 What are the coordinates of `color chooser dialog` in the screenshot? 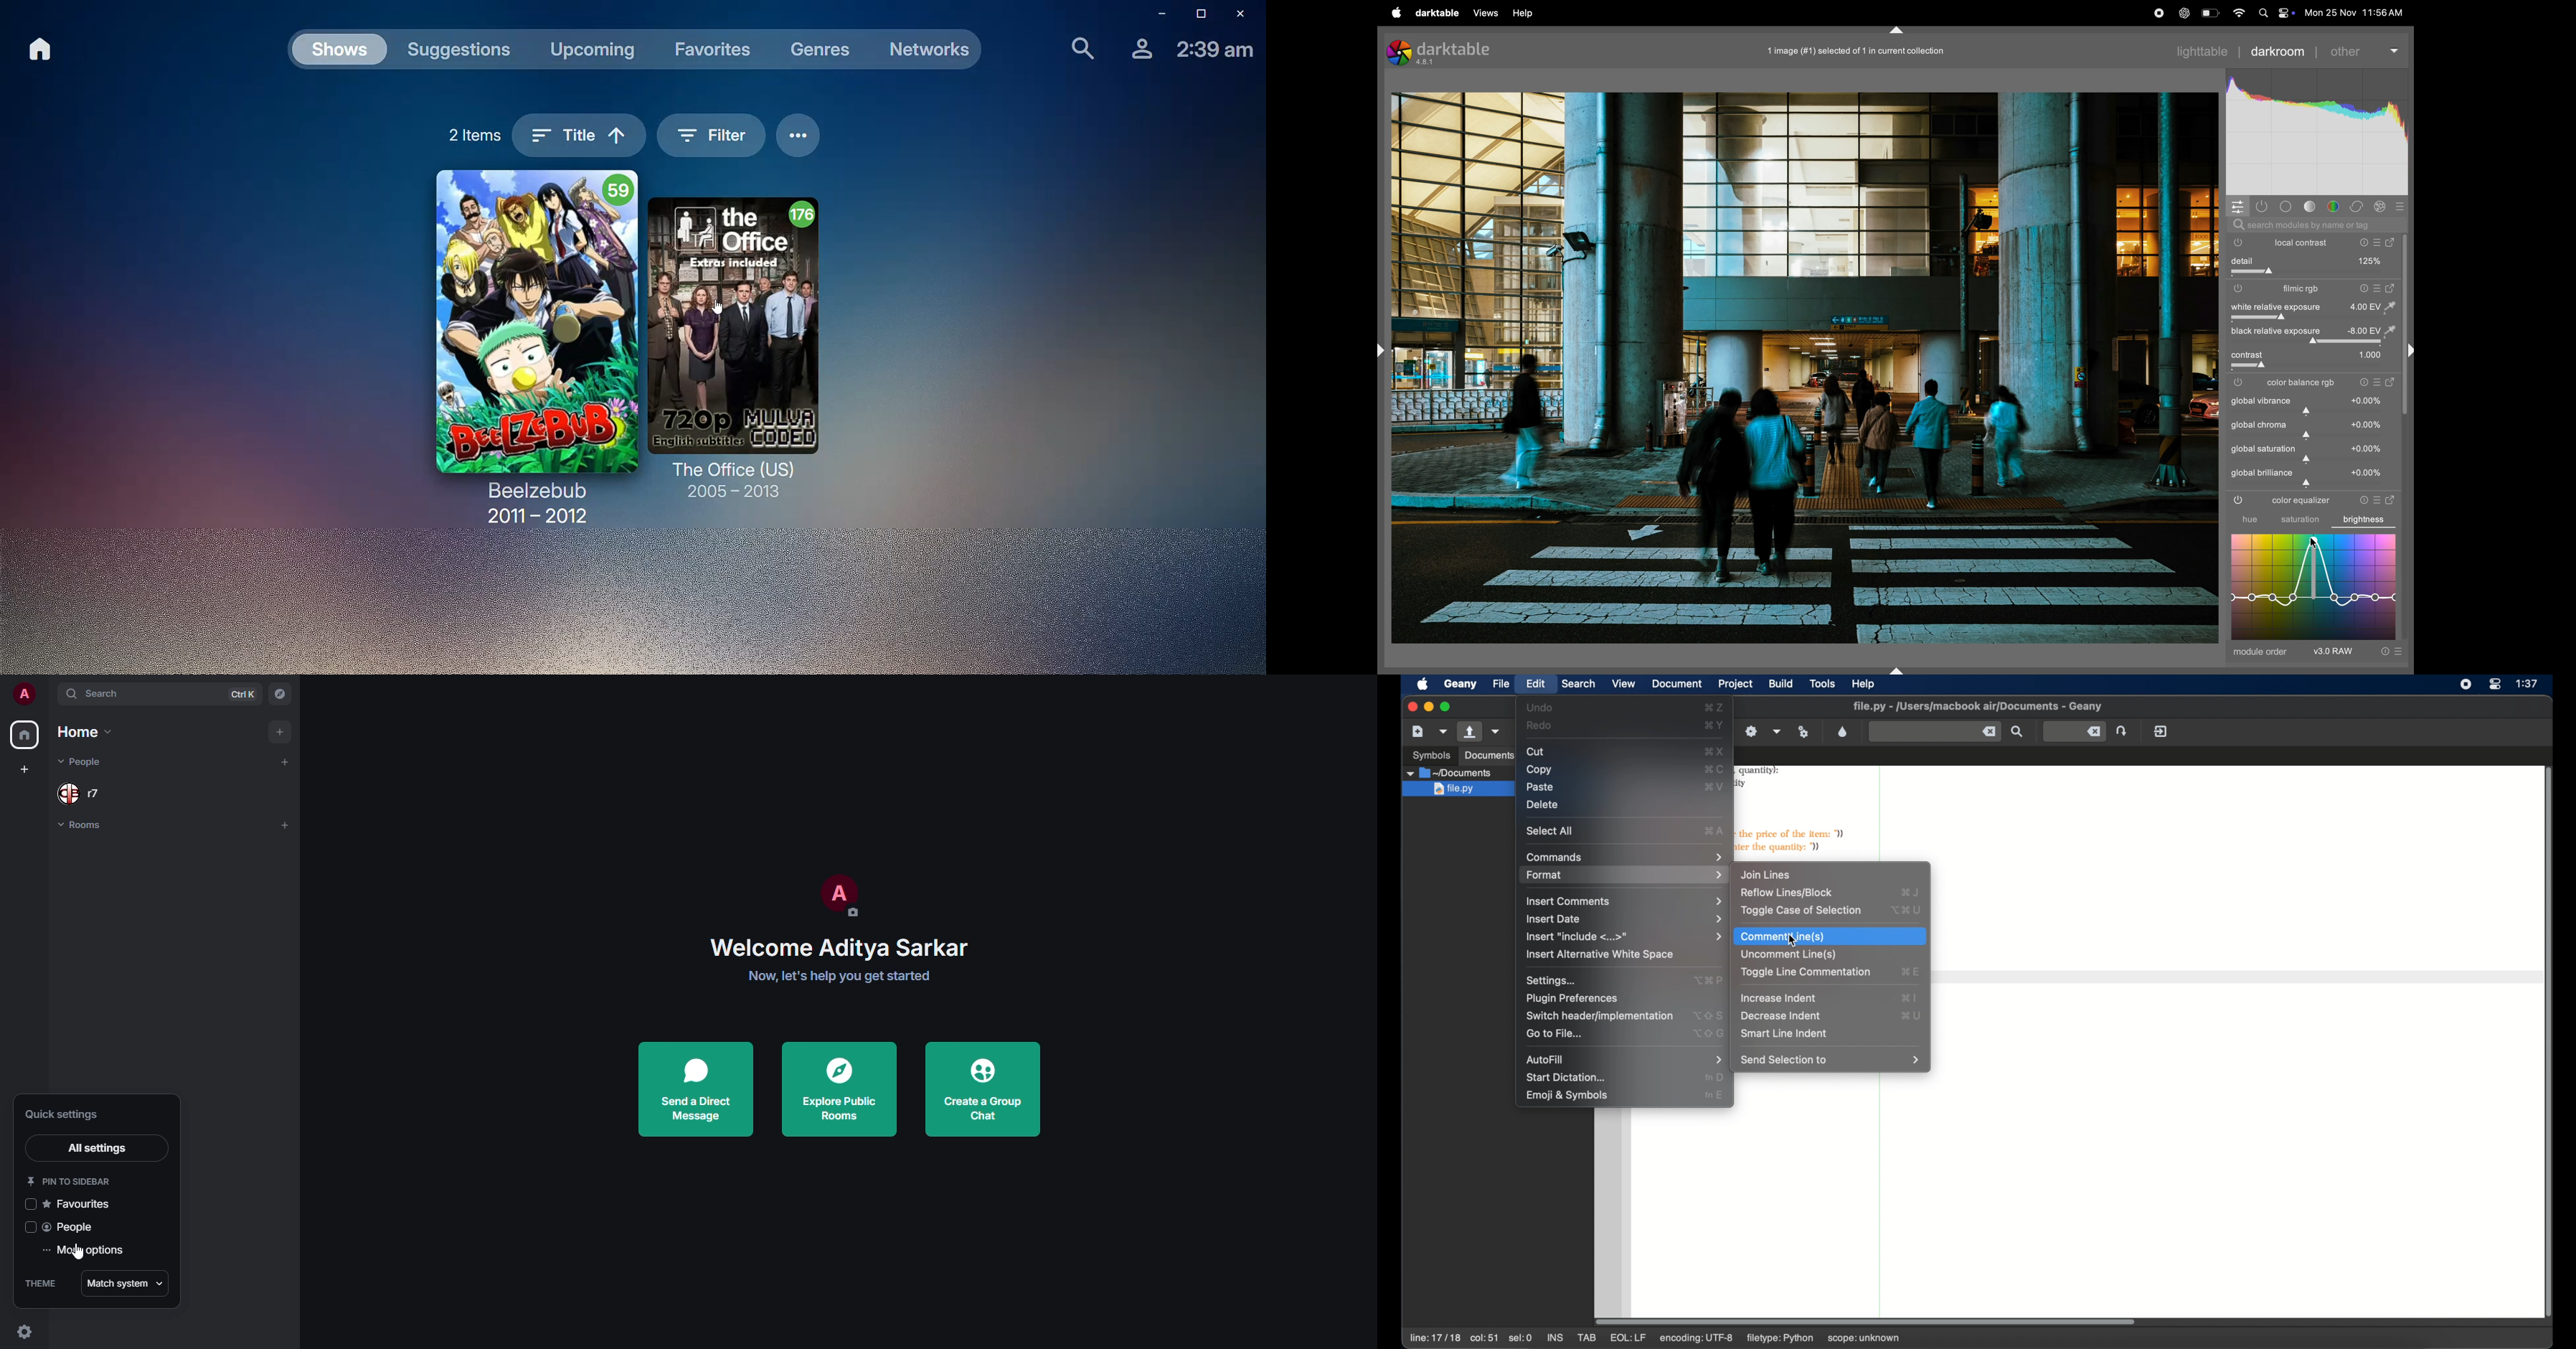 It's located at (1842, 731).